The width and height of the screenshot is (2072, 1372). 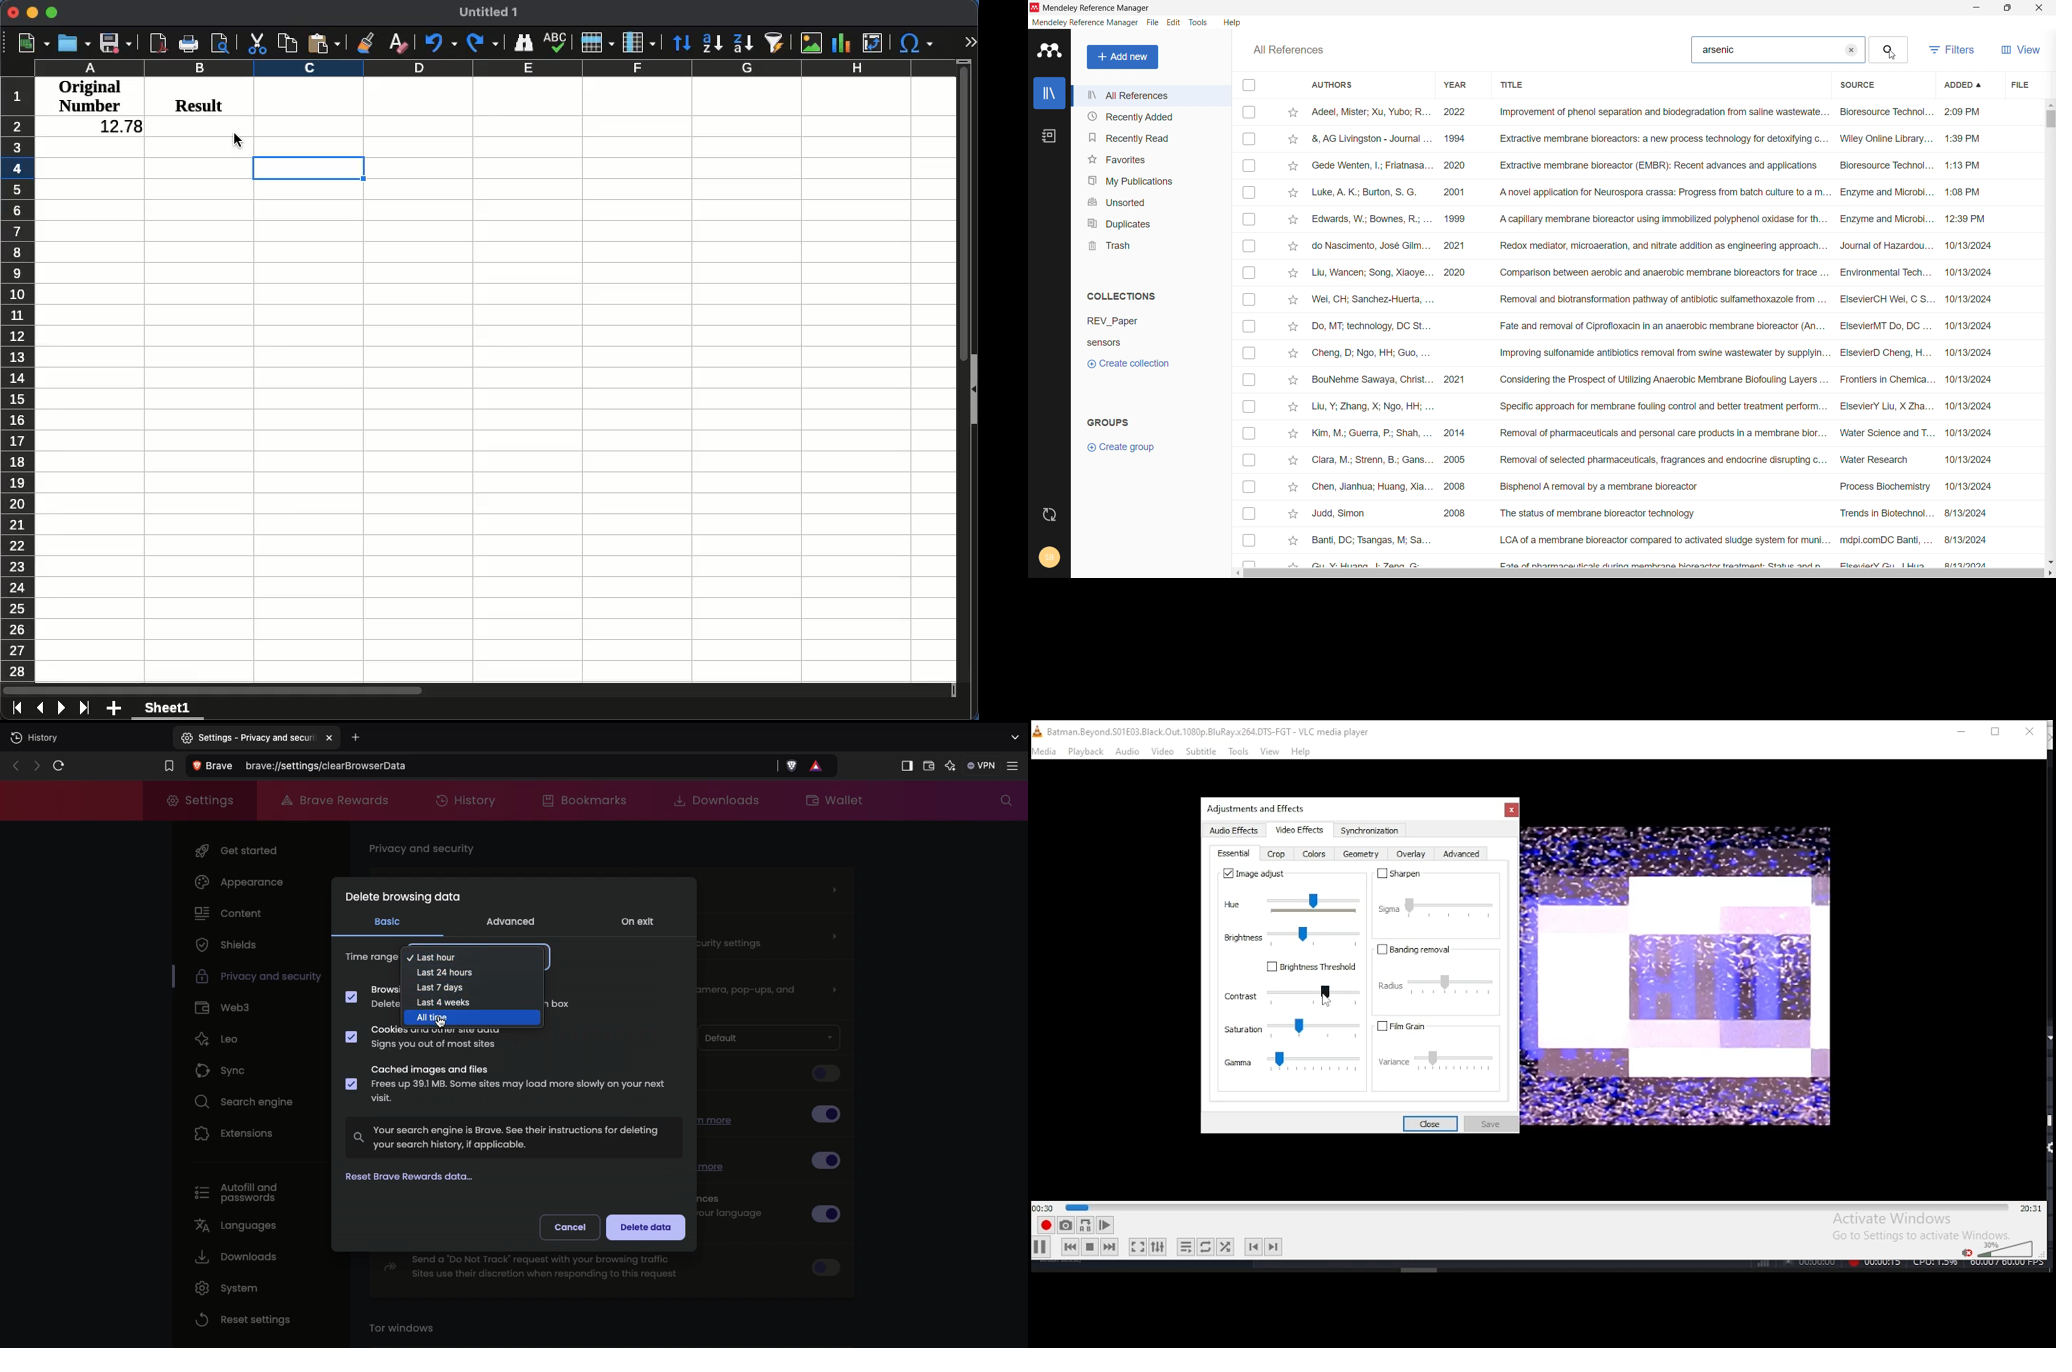 I want to click on Maximize, so click(x=51, y=13).